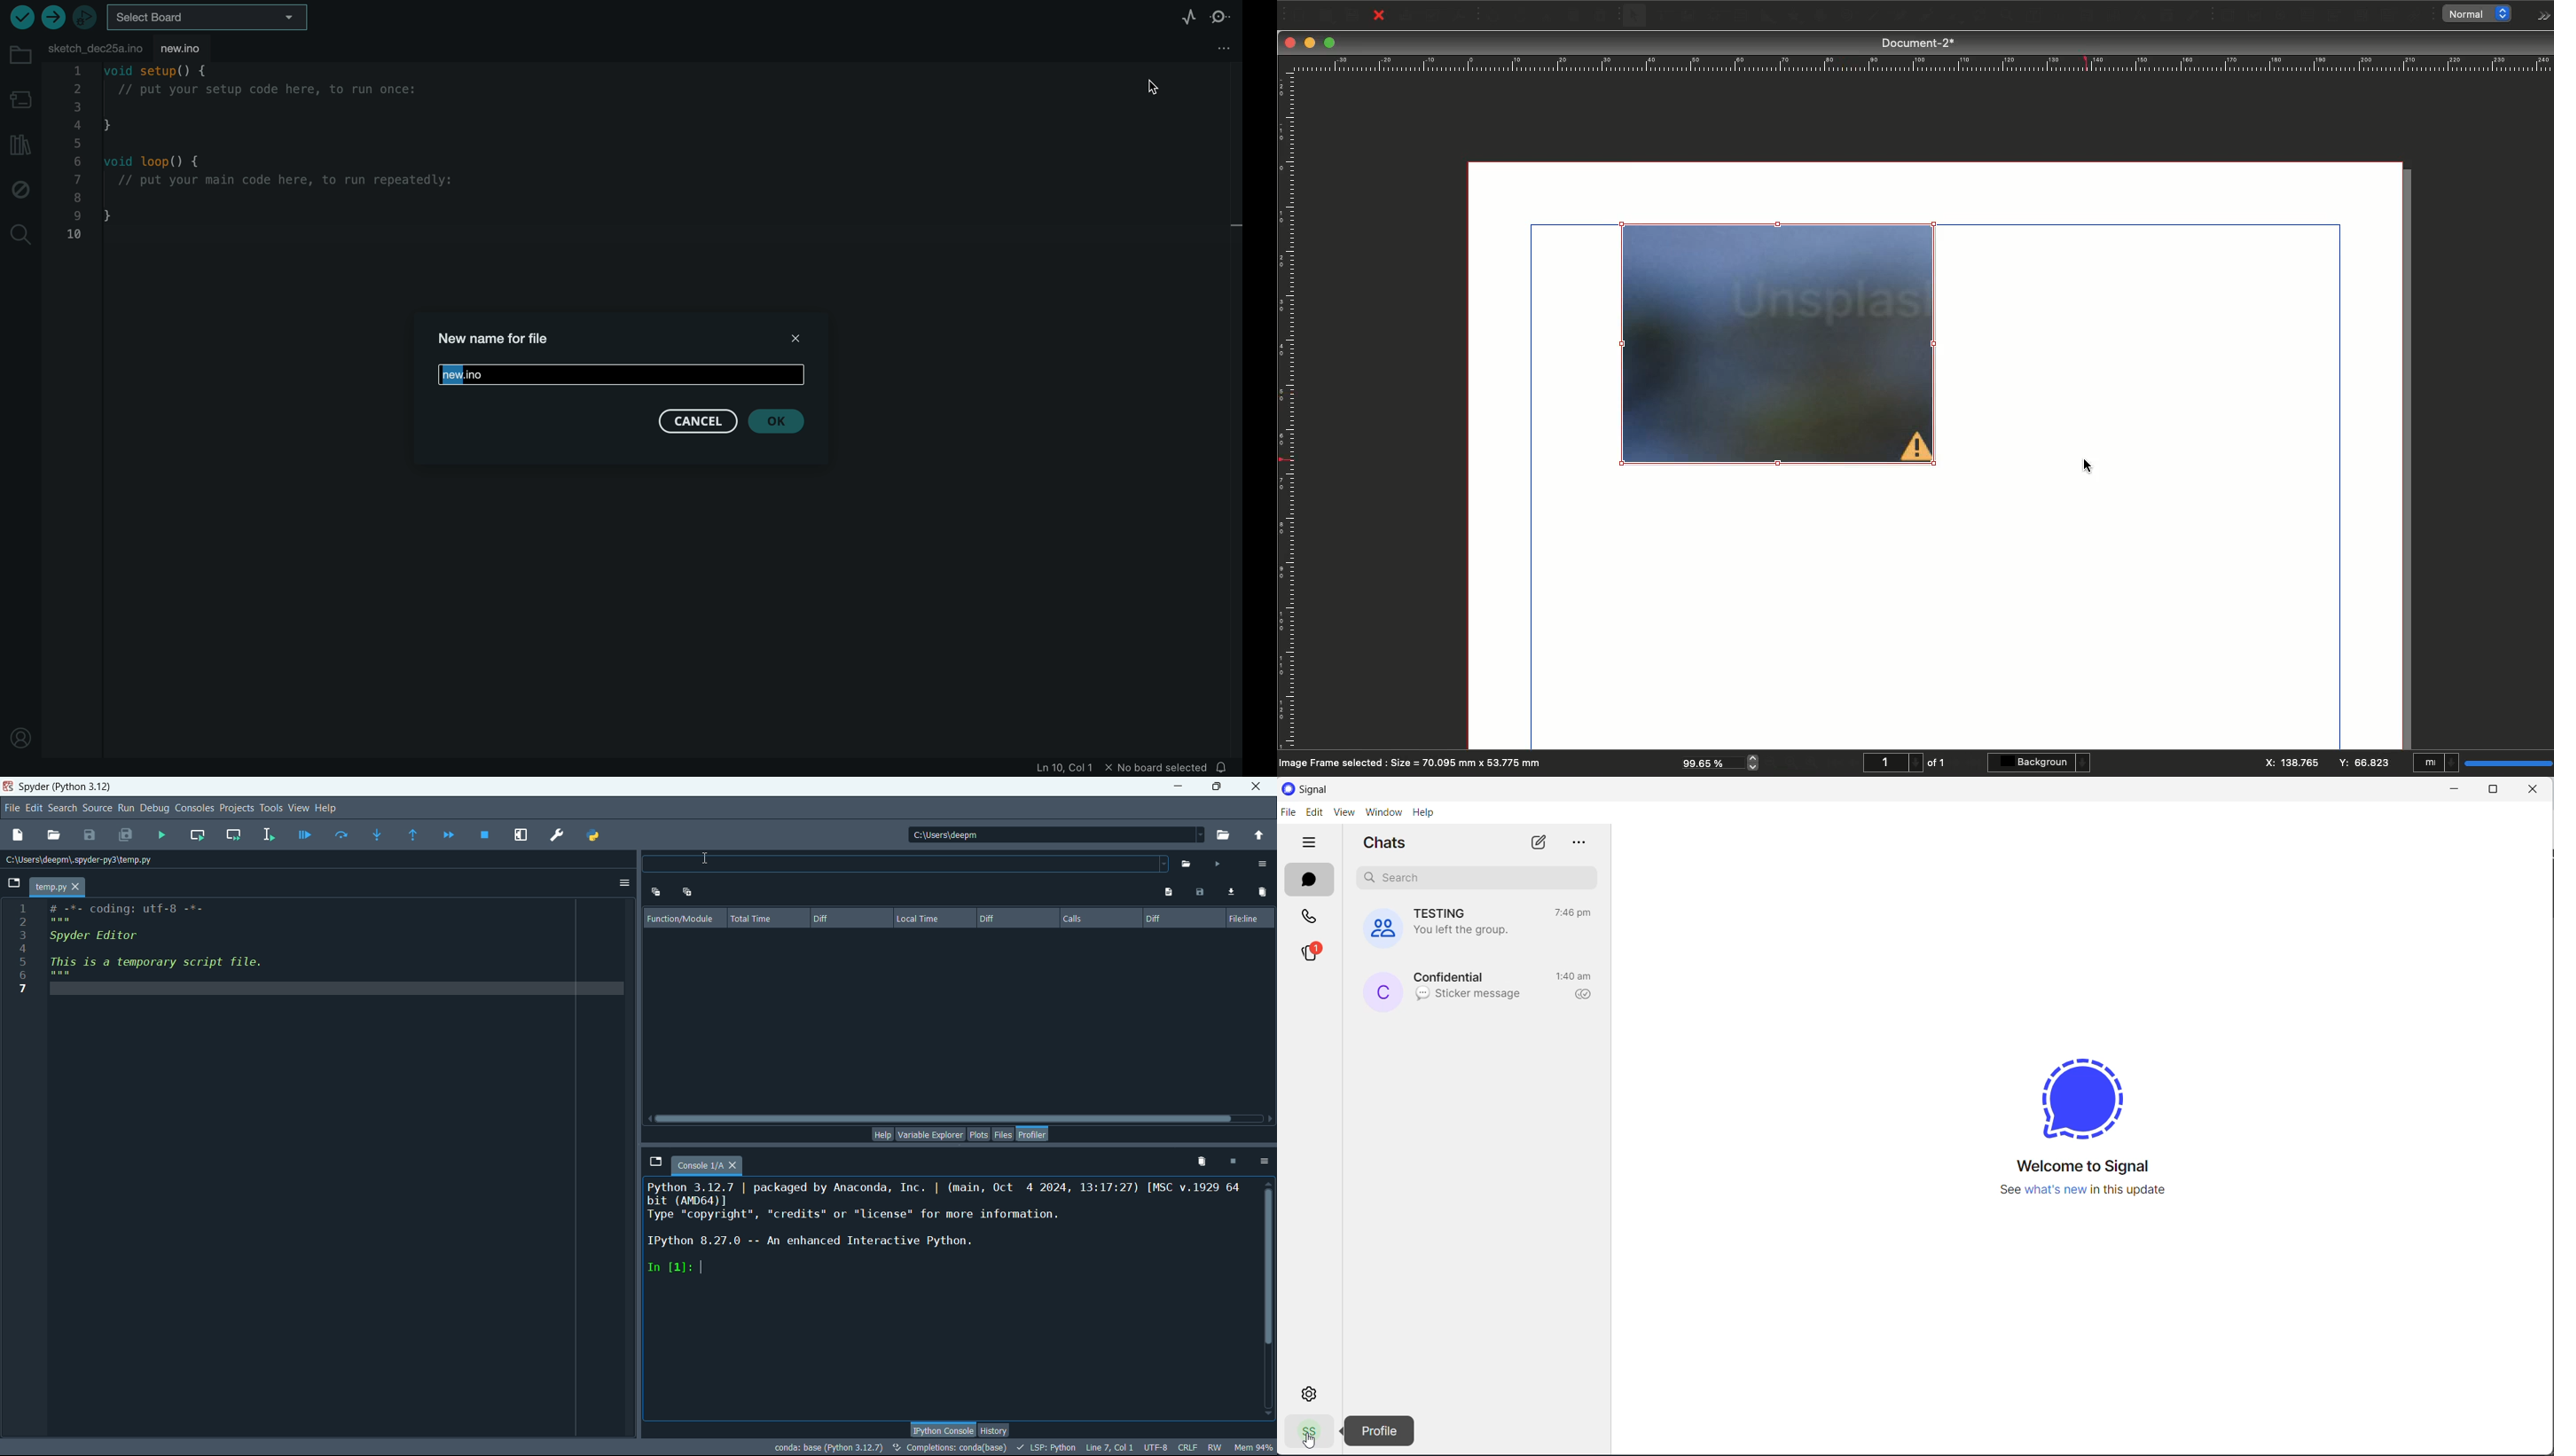 The image size is (2576, 1456). I want to click on line, col, so click(1112, 1448).